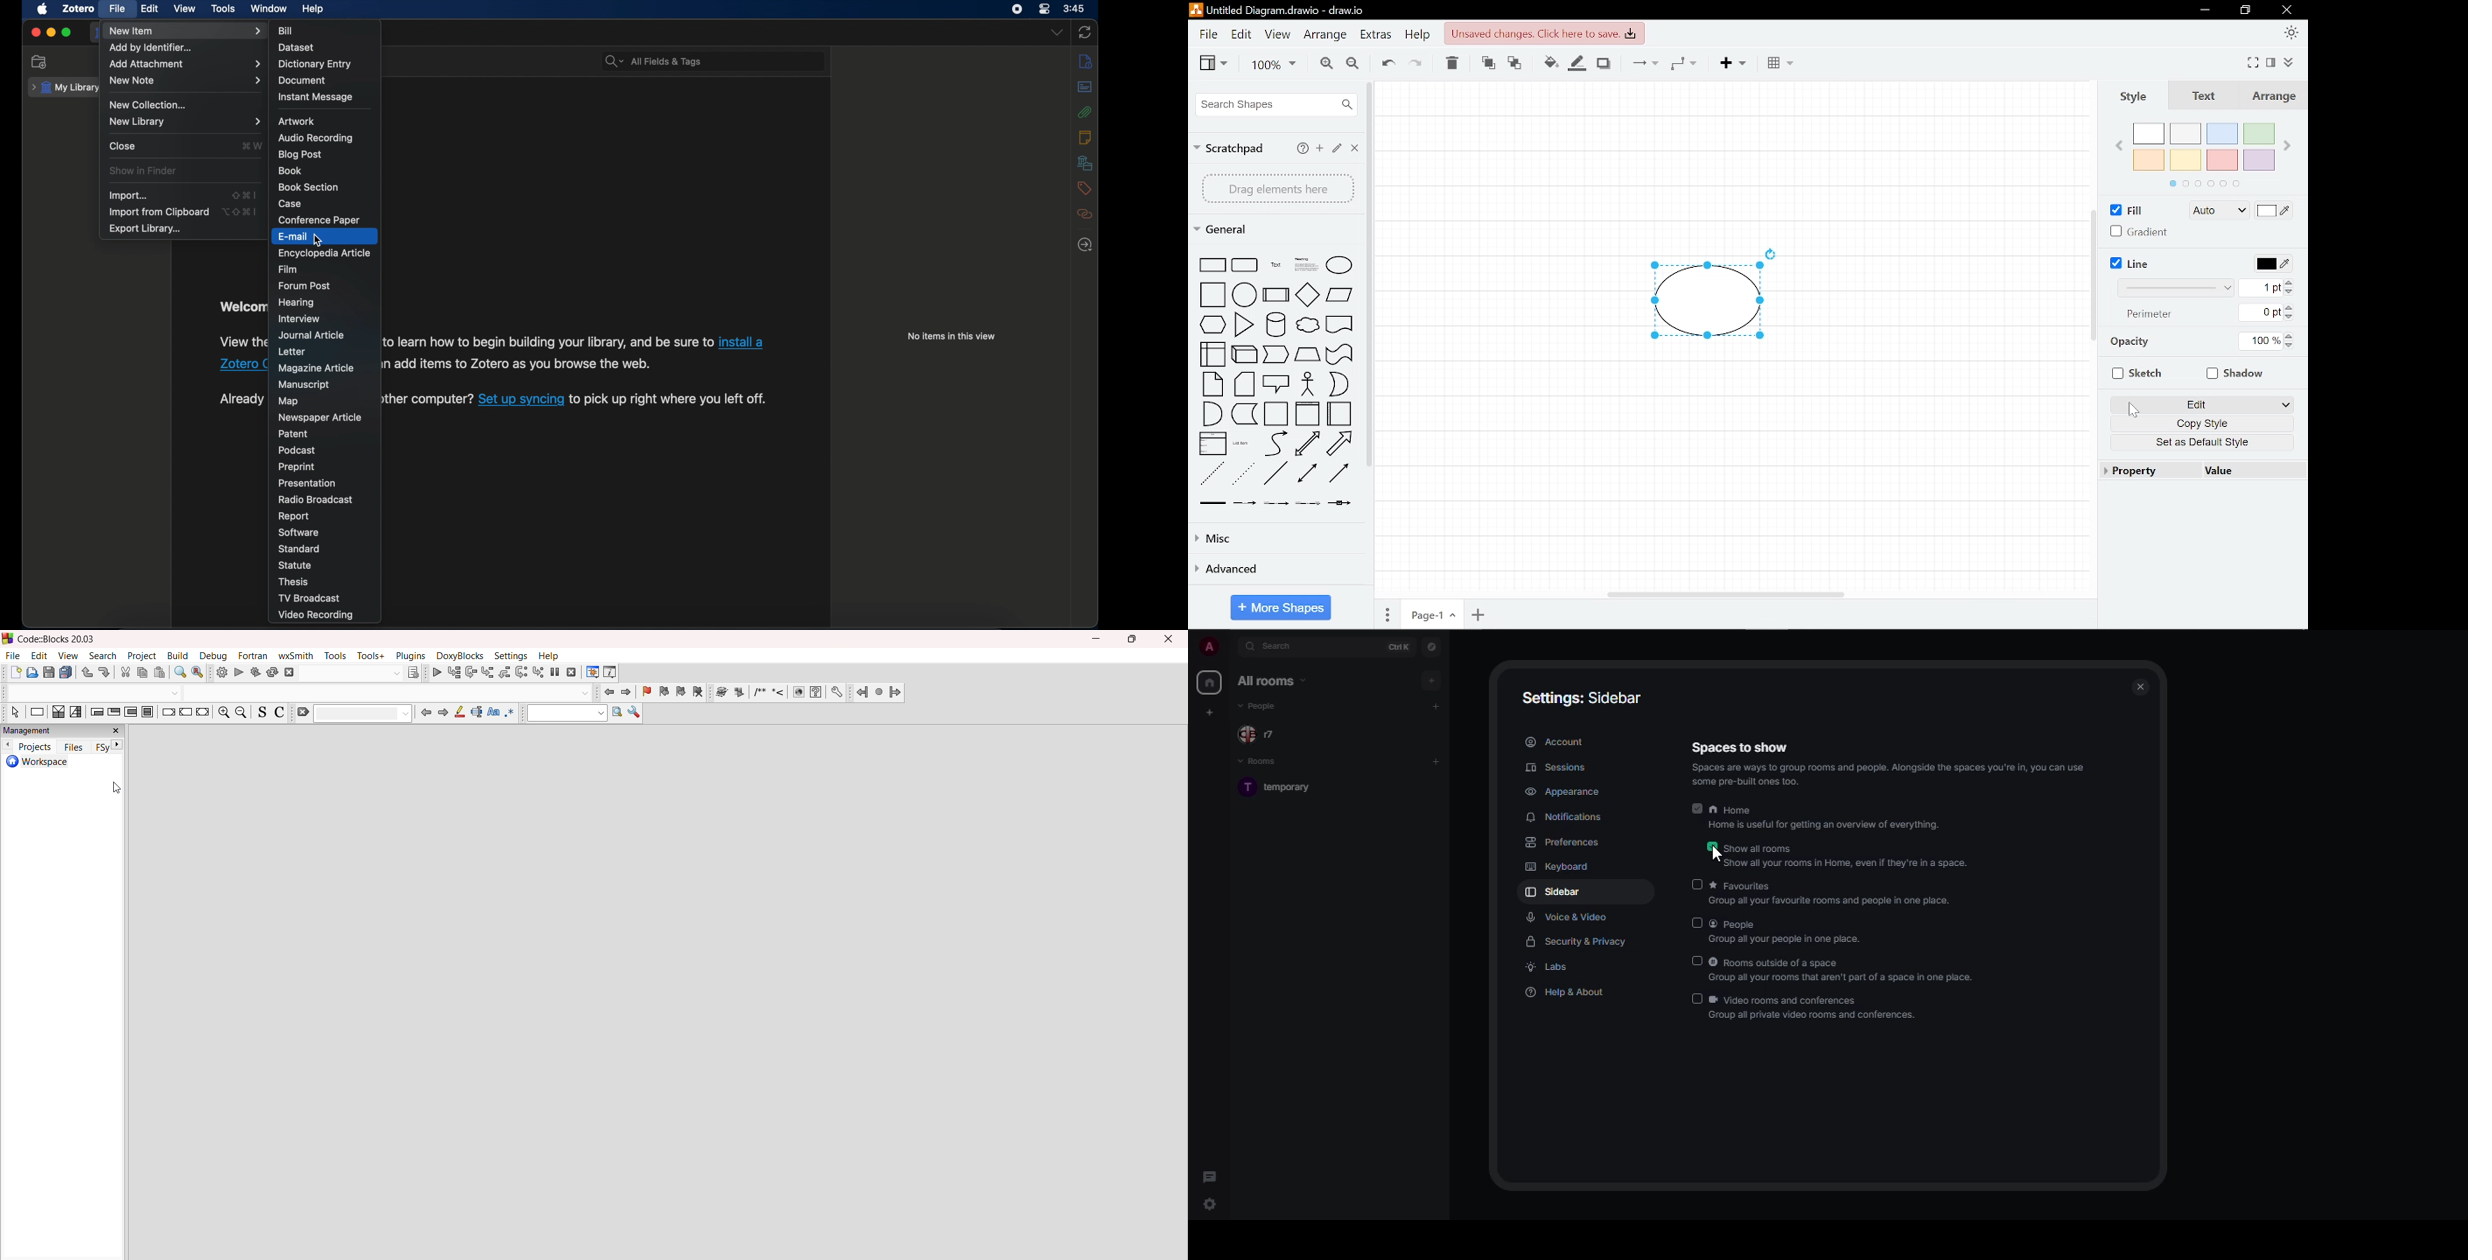 Image resolution: width=2492 pixels, height=1260 pixels. What do you see at coordinates (1086, 214) in the screenshot?
I see `related` at bounding box center [1086, 214].